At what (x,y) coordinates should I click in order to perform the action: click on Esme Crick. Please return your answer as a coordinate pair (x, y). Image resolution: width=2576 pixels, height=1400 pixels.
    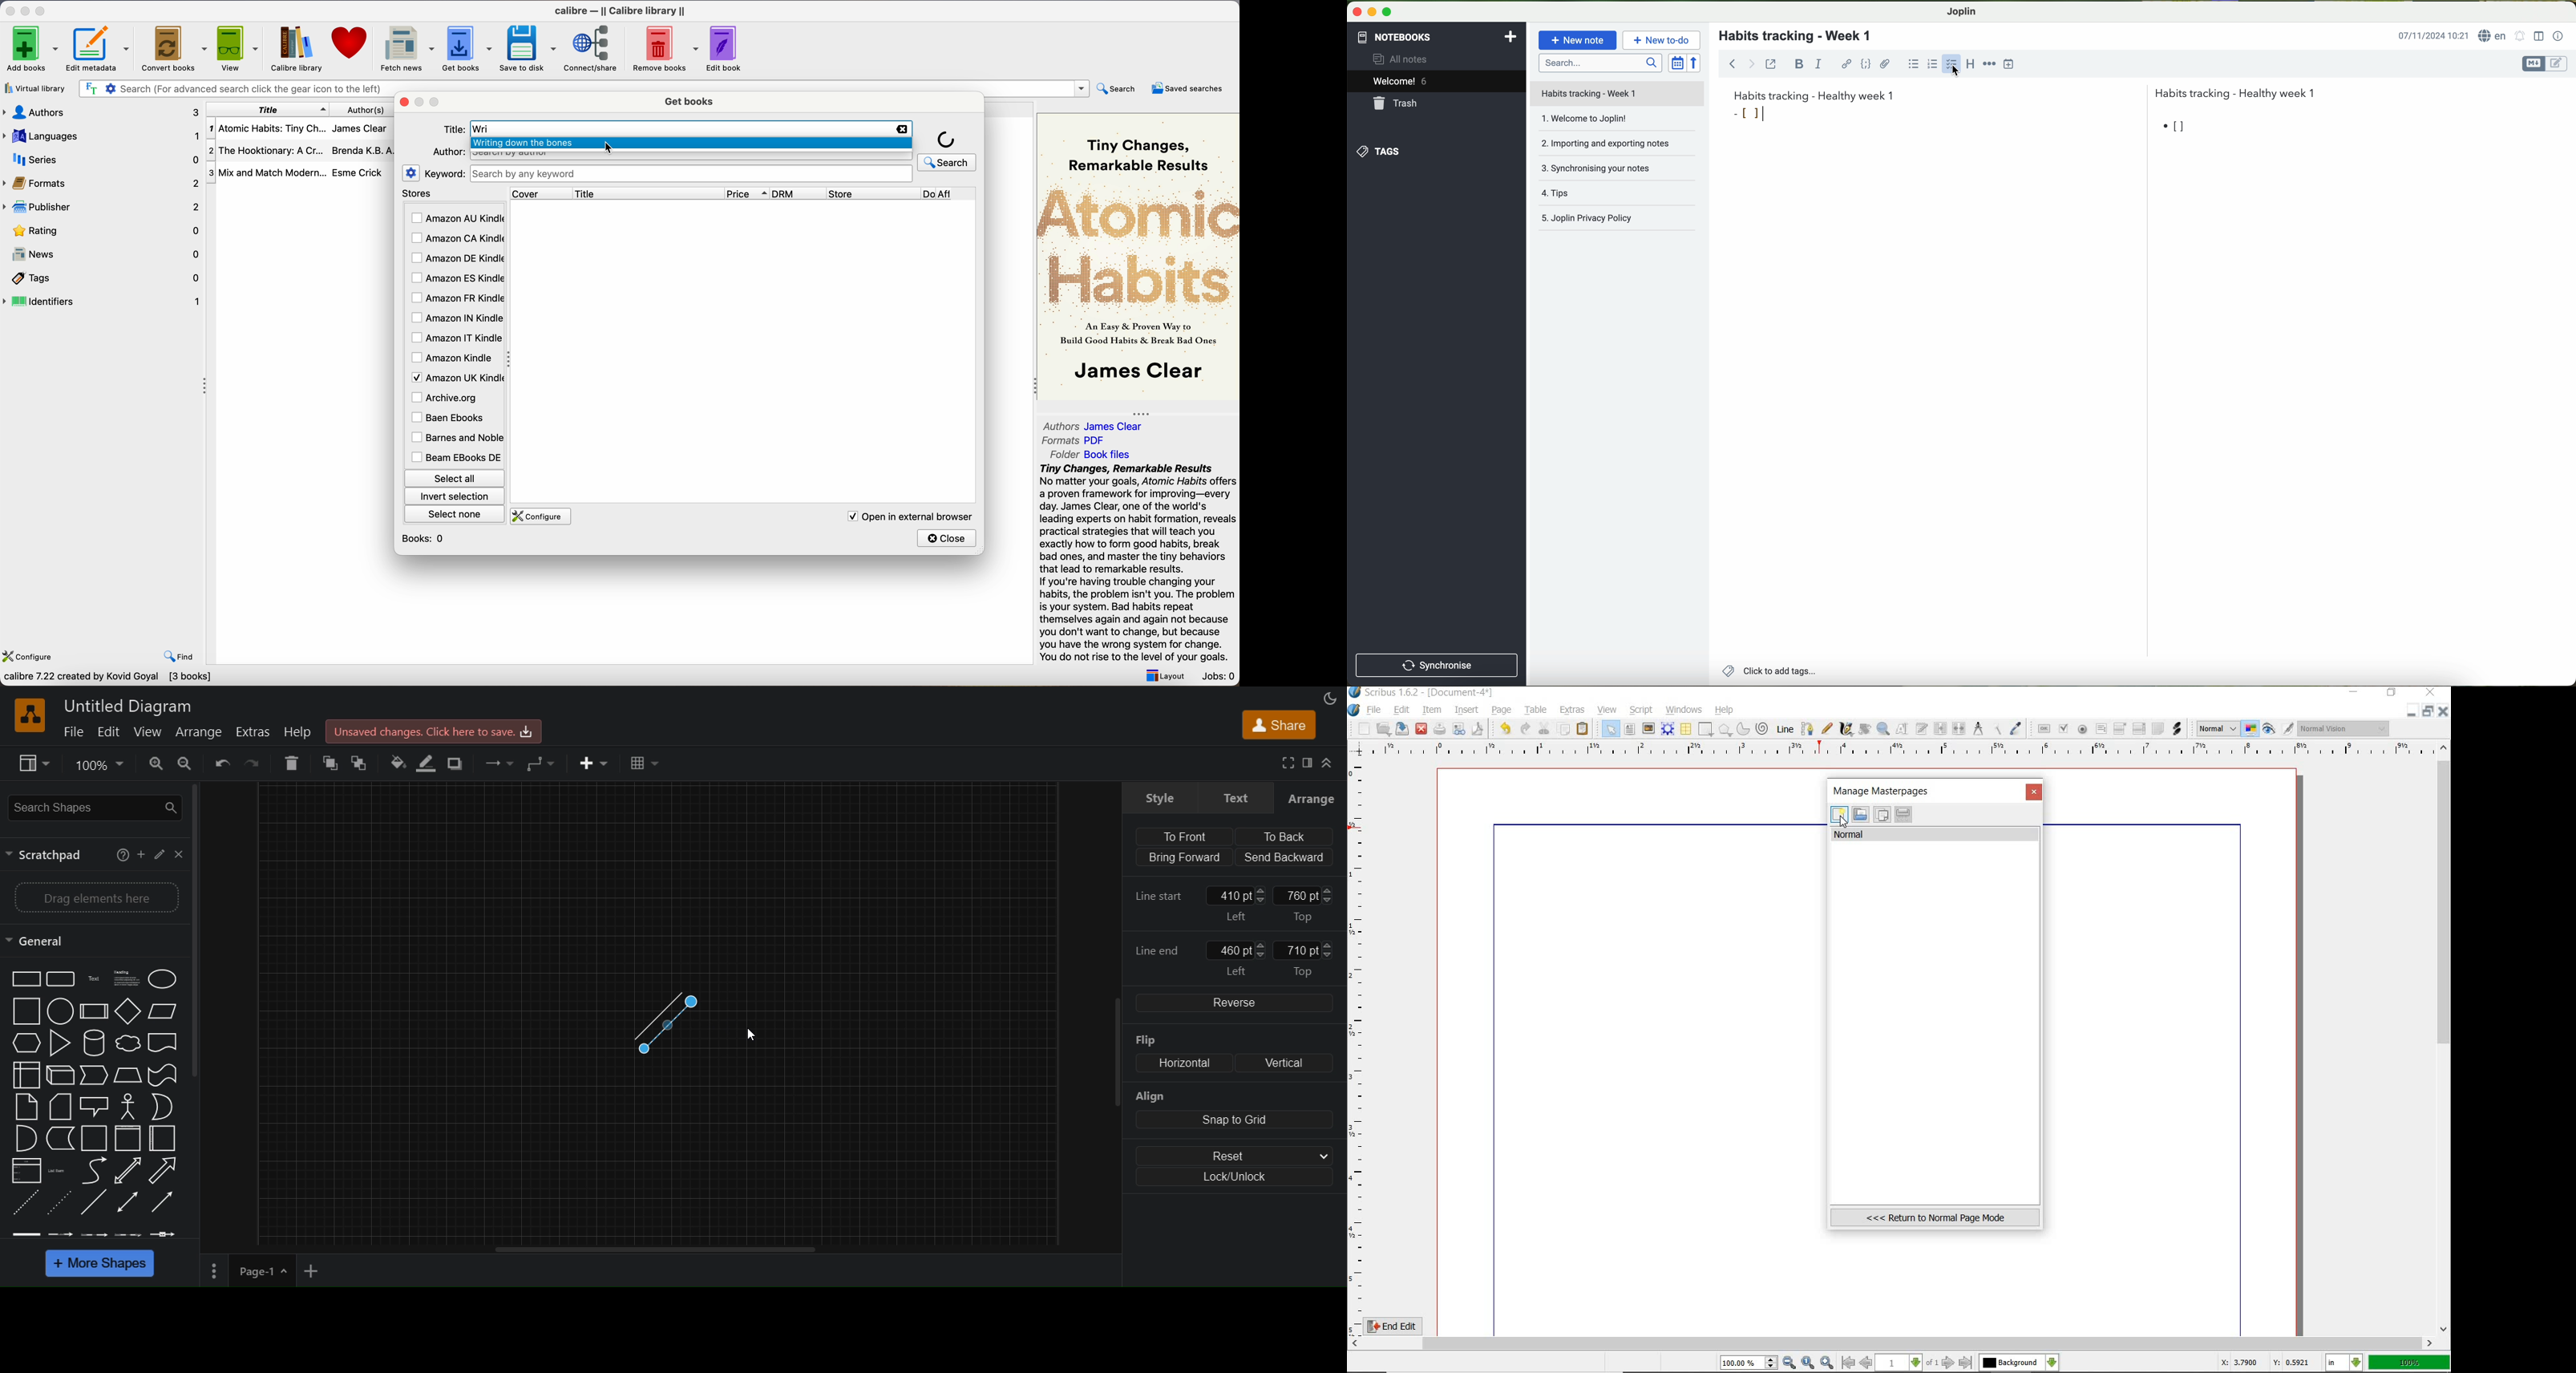
    Looking at the image, I should click on (358, 173).